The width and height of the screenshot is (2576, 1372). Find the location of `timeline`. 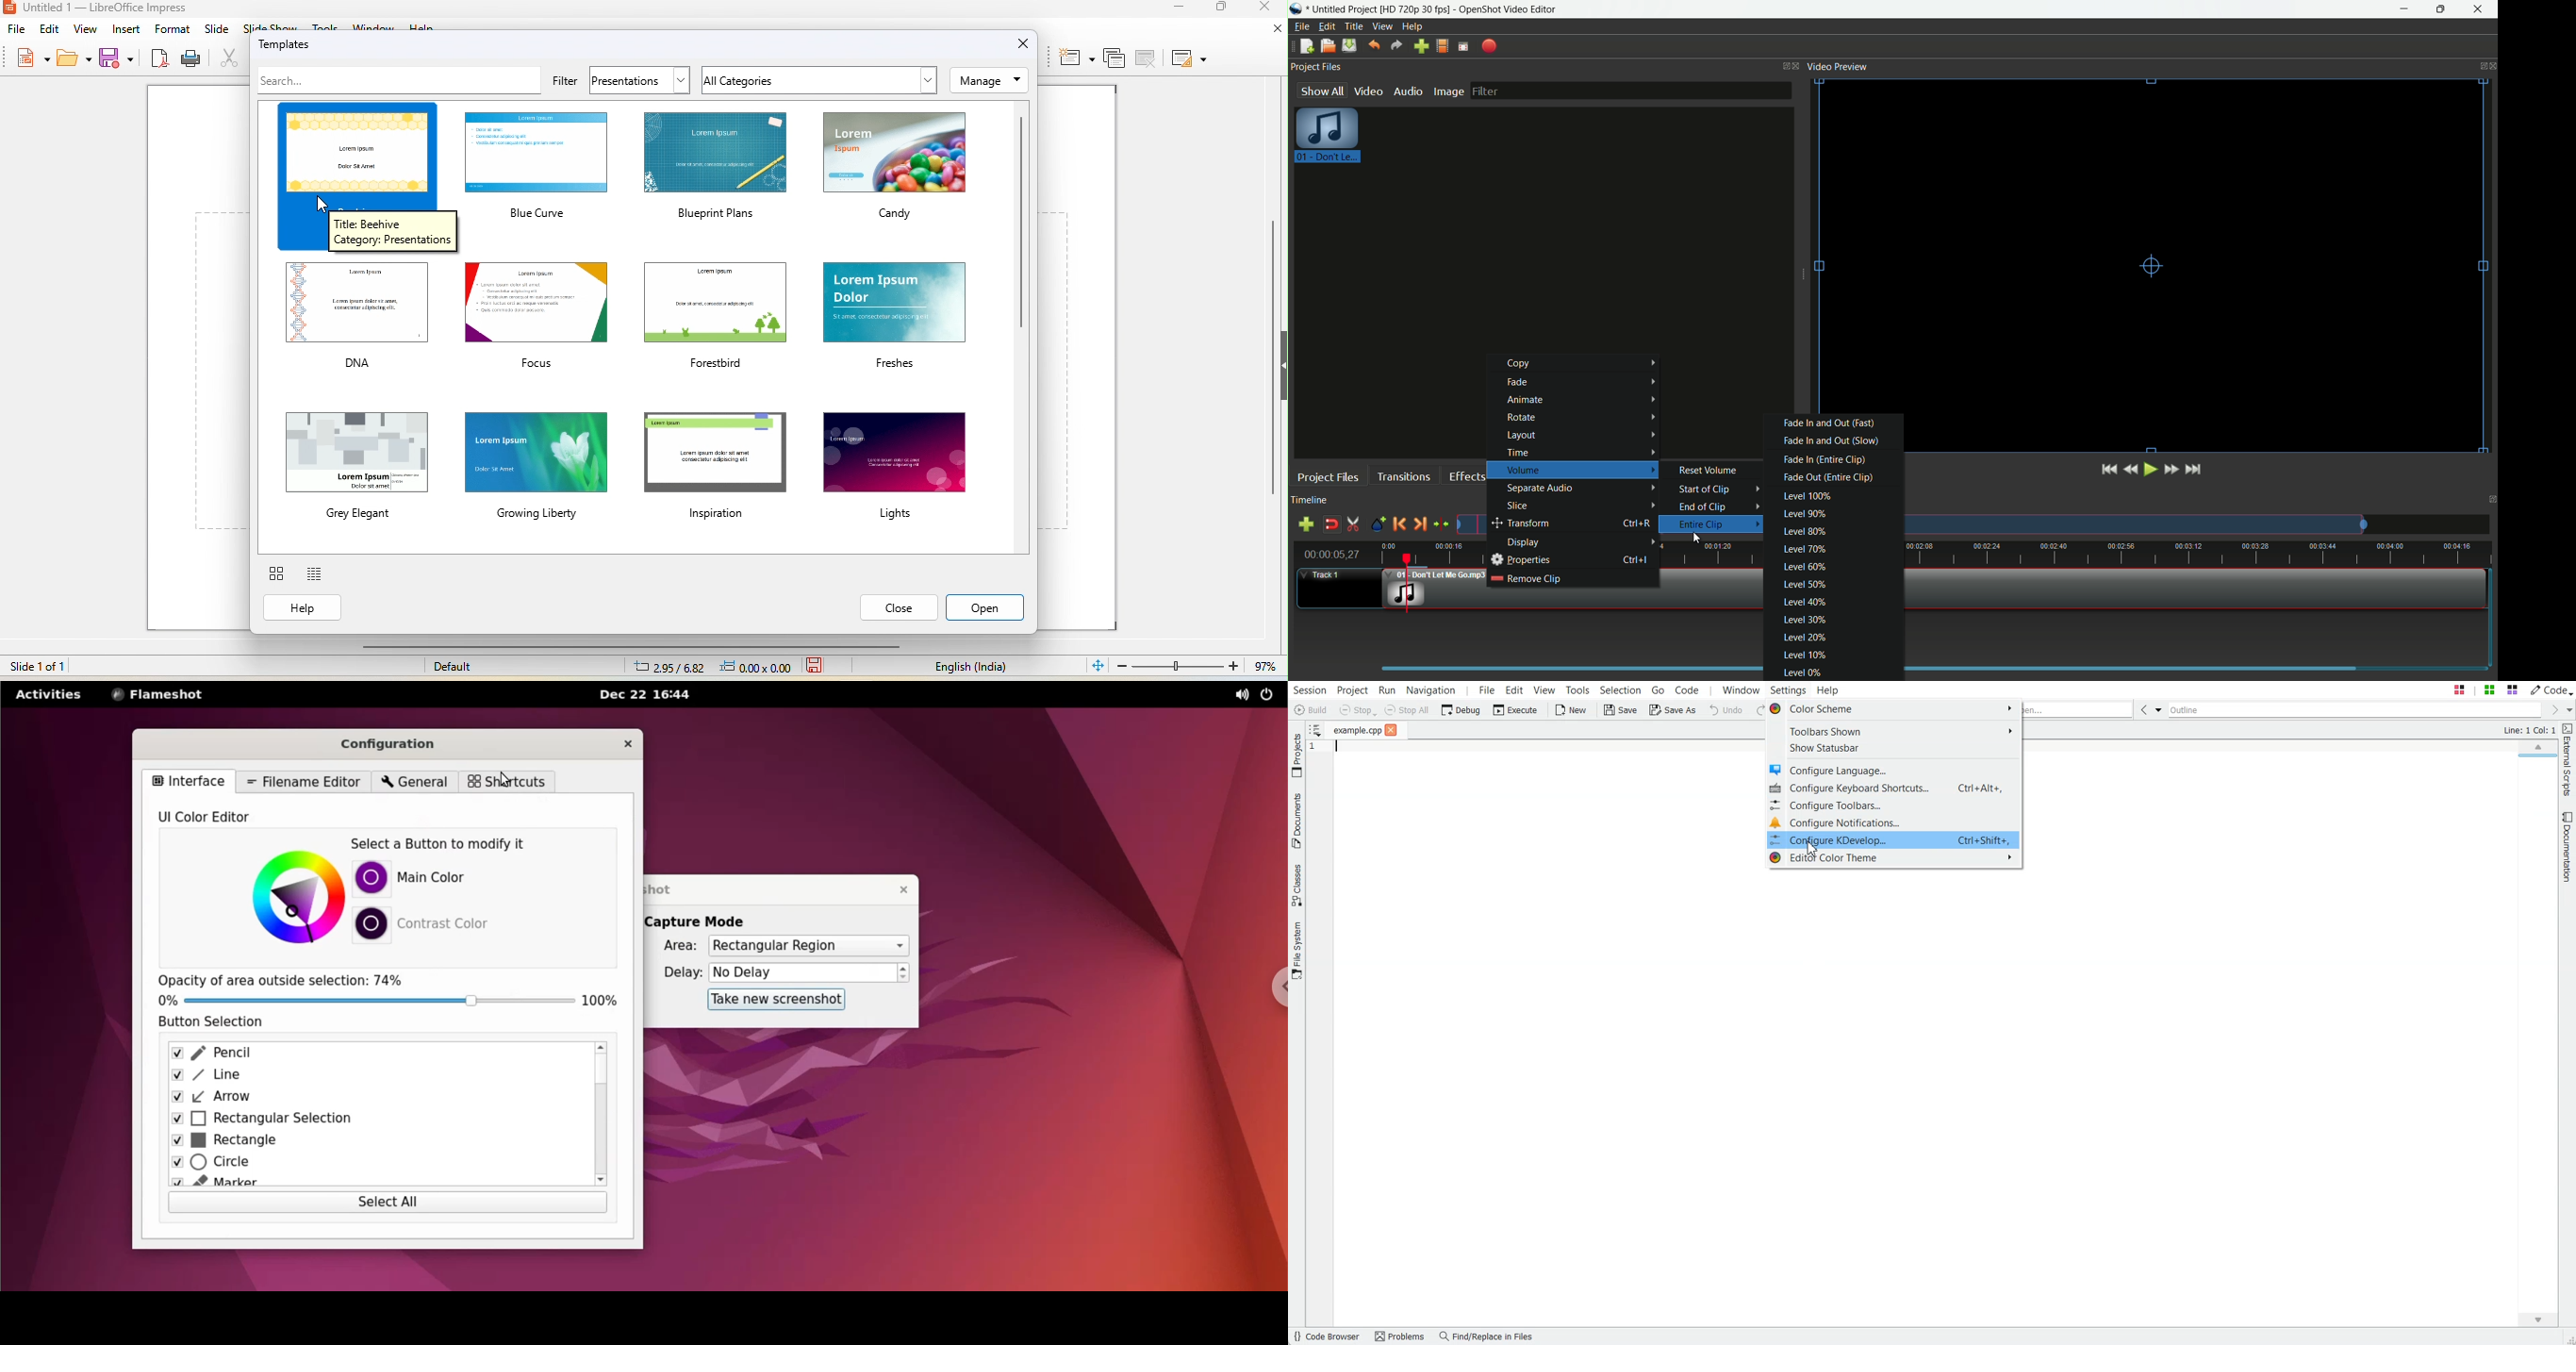

timeline is located at coordinates (1311, 501).